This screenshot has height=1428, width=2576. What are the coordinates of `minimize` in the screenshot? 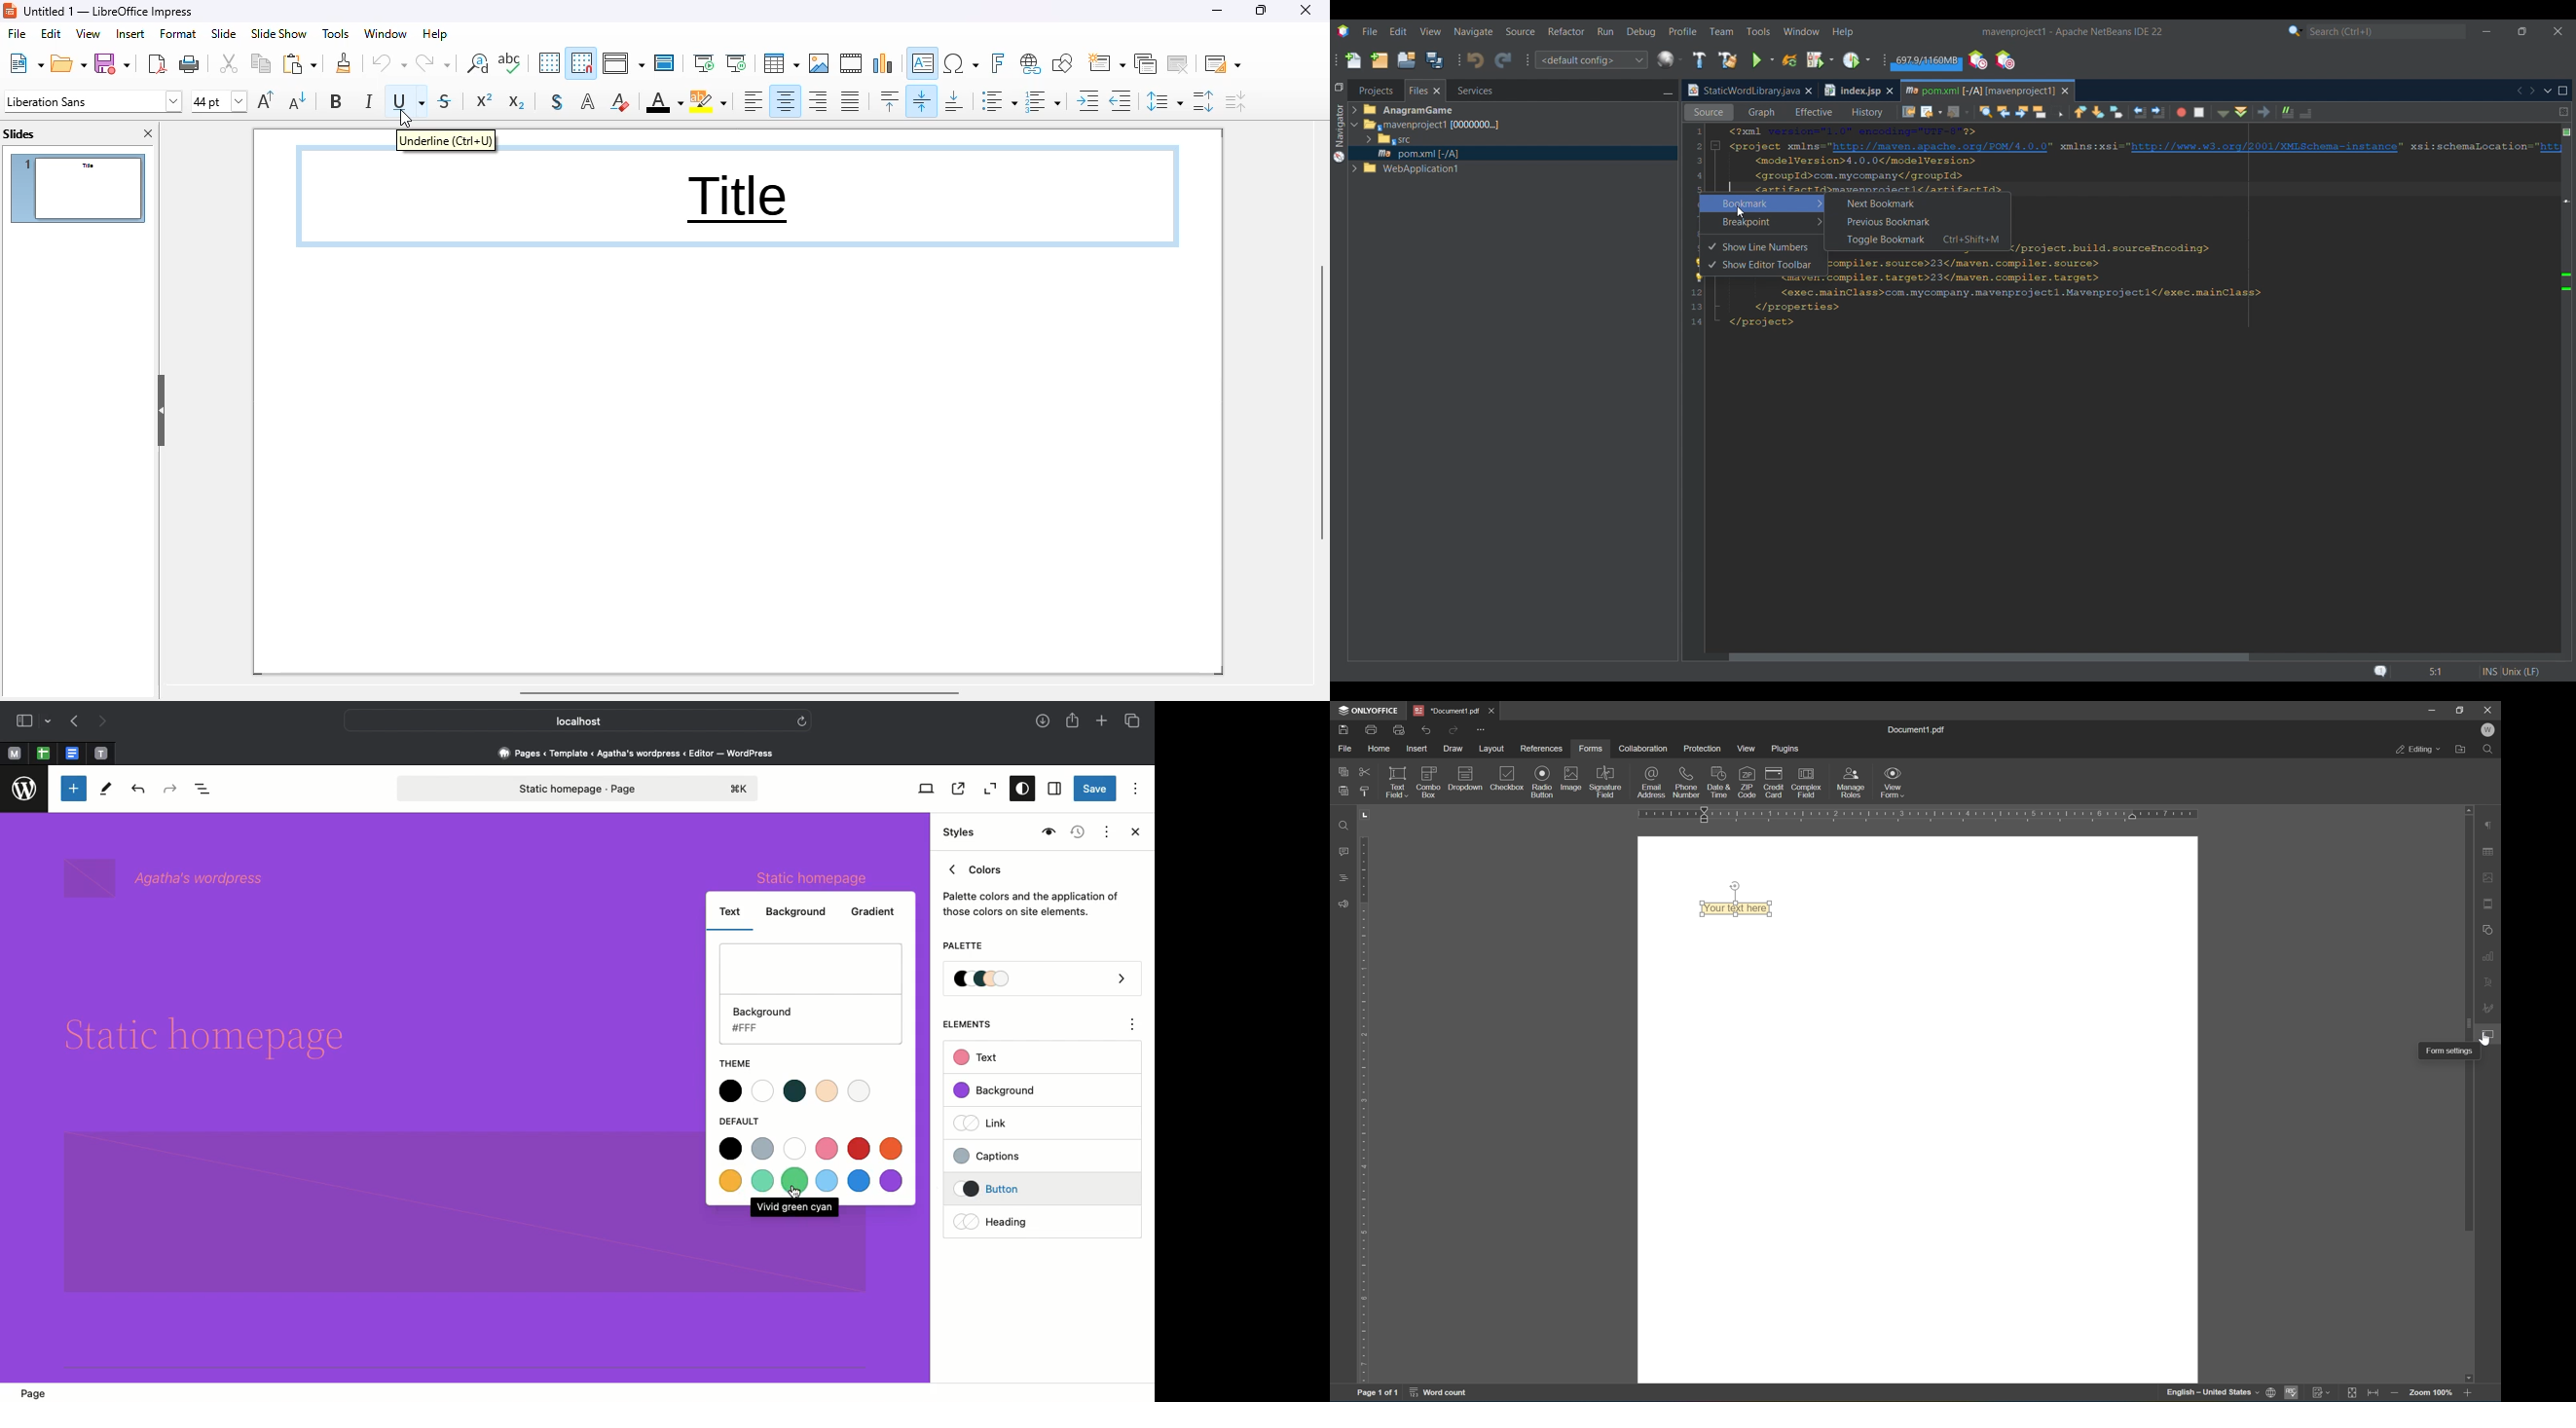 It's located at (2432, 711).